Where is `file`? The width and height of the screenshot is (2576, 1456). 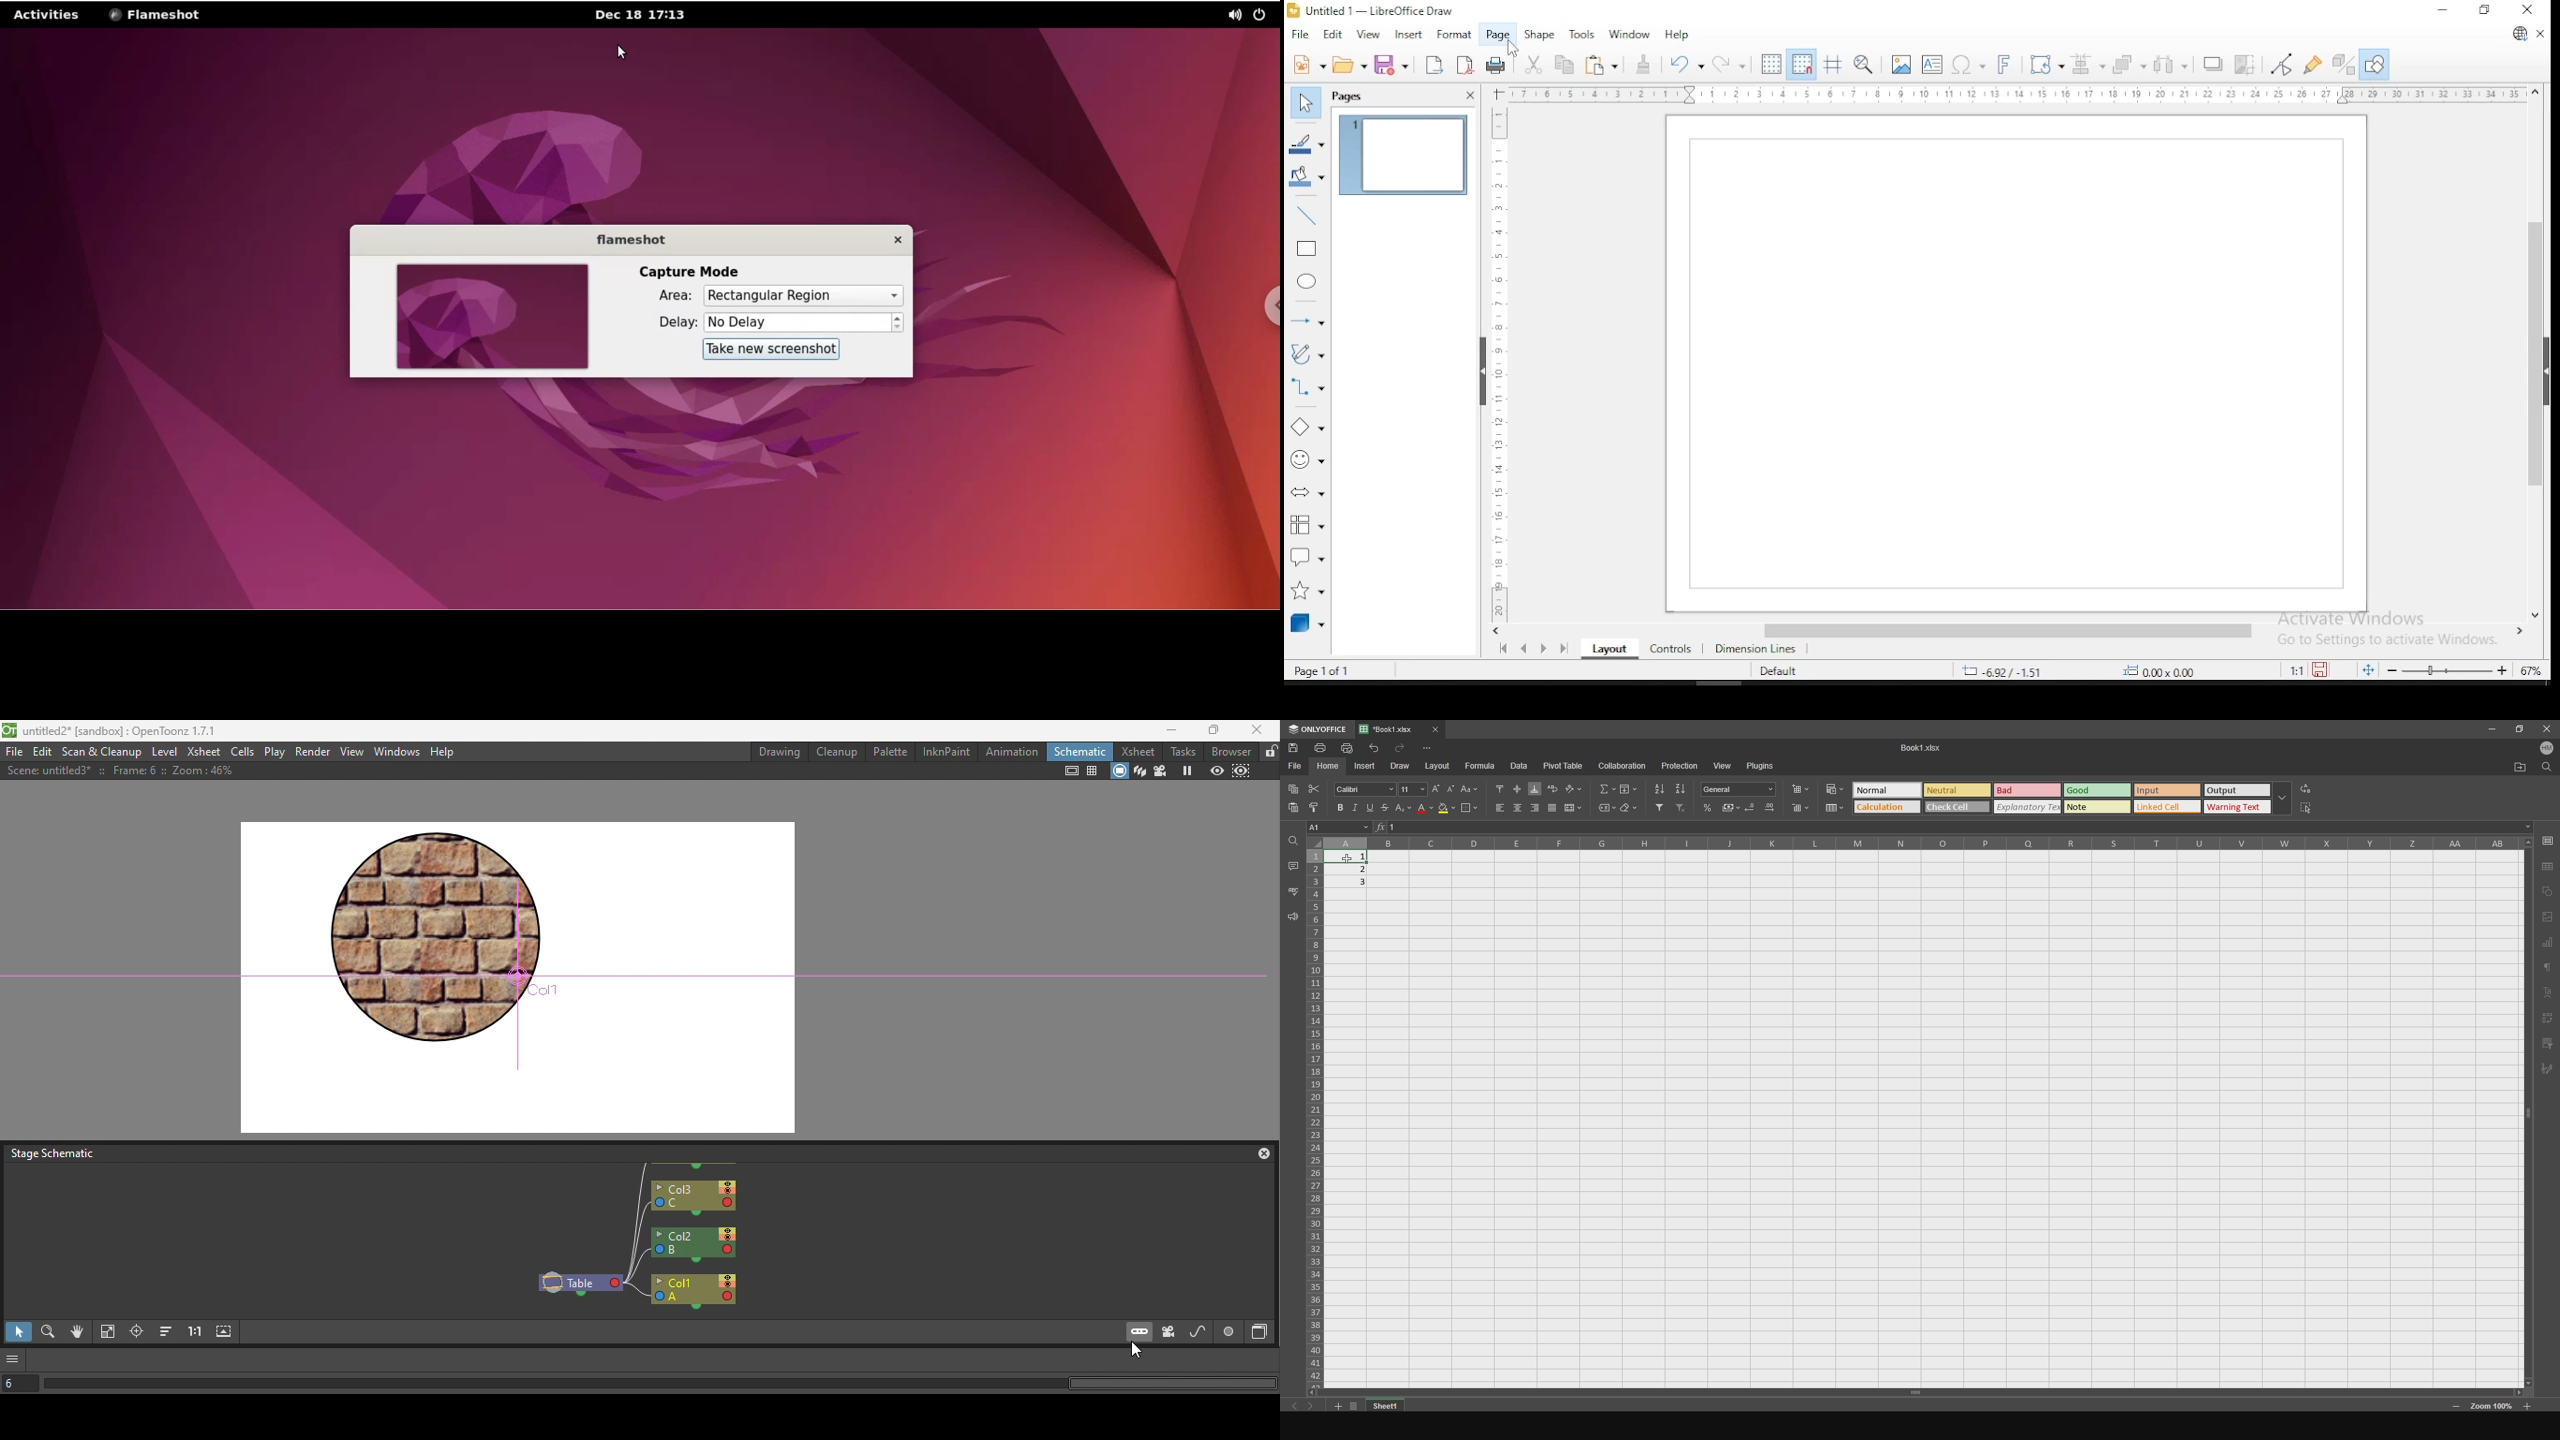
file is located at coordinates (1299, 35).